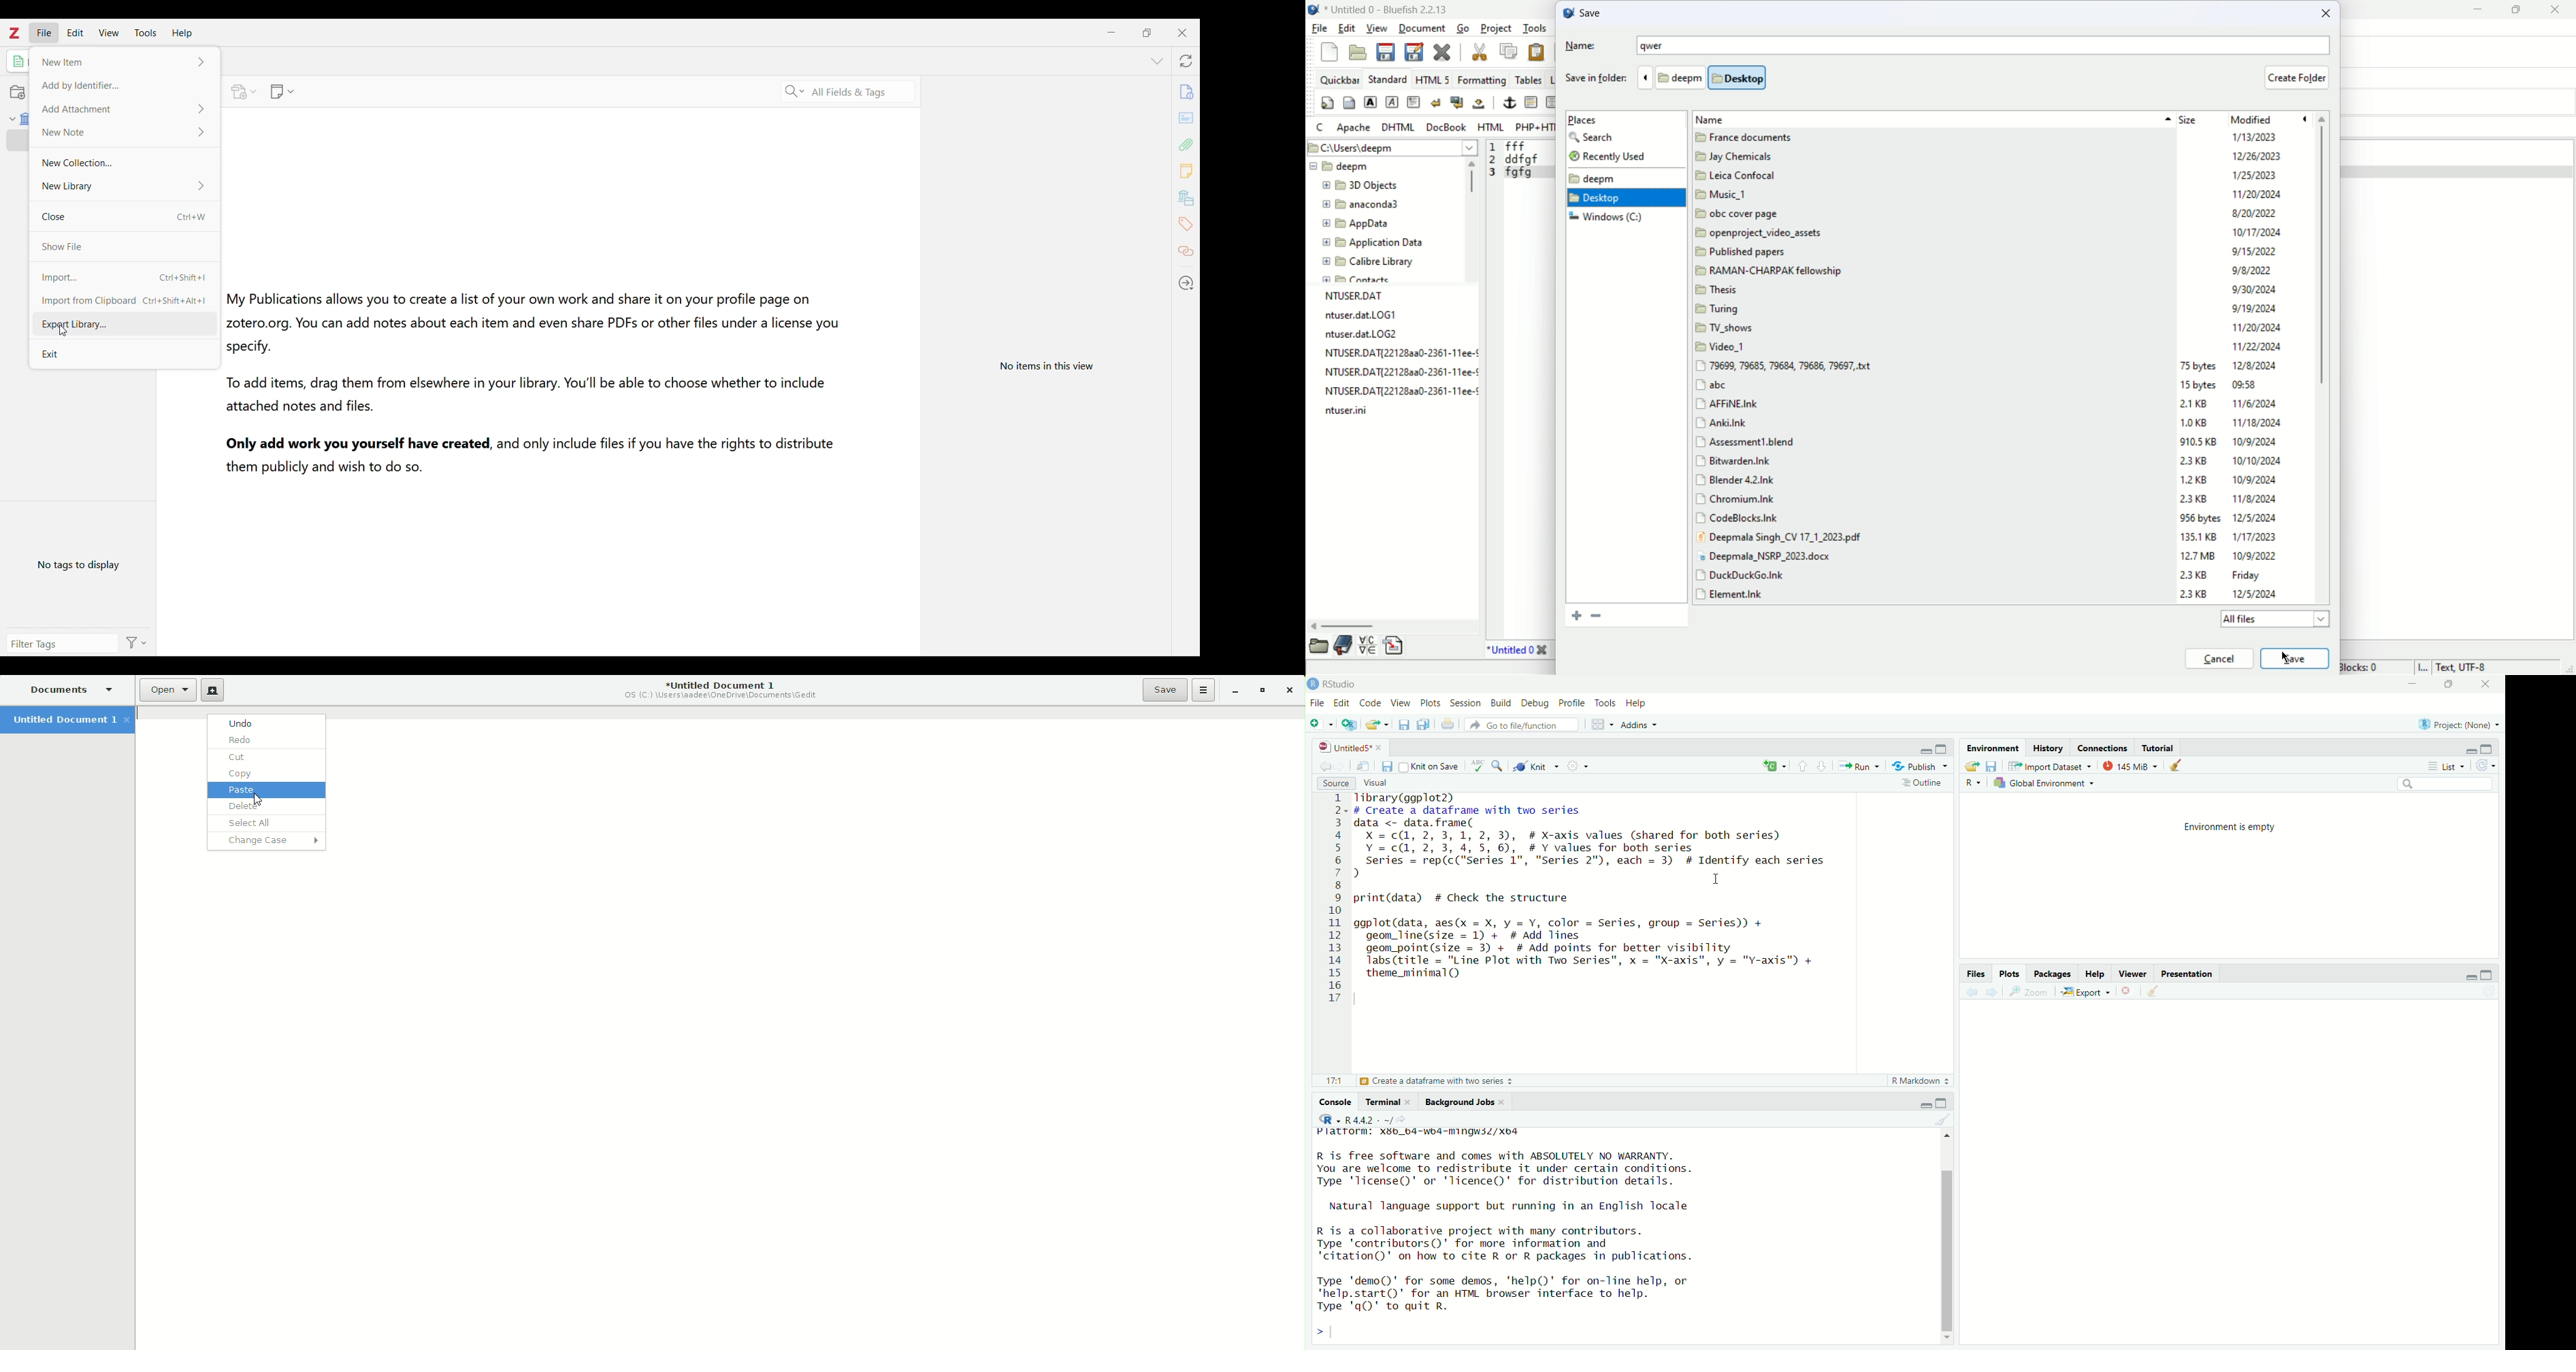  Describe the element at coordinates (1522, 1220) in the screenshot. I see `Platform.xbb_b4 "" R is free software and comes with ABSOLUTELY NO WARRANTY.You are welcome to redistribute it under certain conditions.Type "license" or 'licence()' for distribution details.Natural language support but running in an English localeR is a collaborative project with many contributors.Type 'contributors()' for more information and"citation()" on how to cite R or R packages in publications.Type "demo()' for some demos, 'help()' for on-line help, or quit R` at that location.